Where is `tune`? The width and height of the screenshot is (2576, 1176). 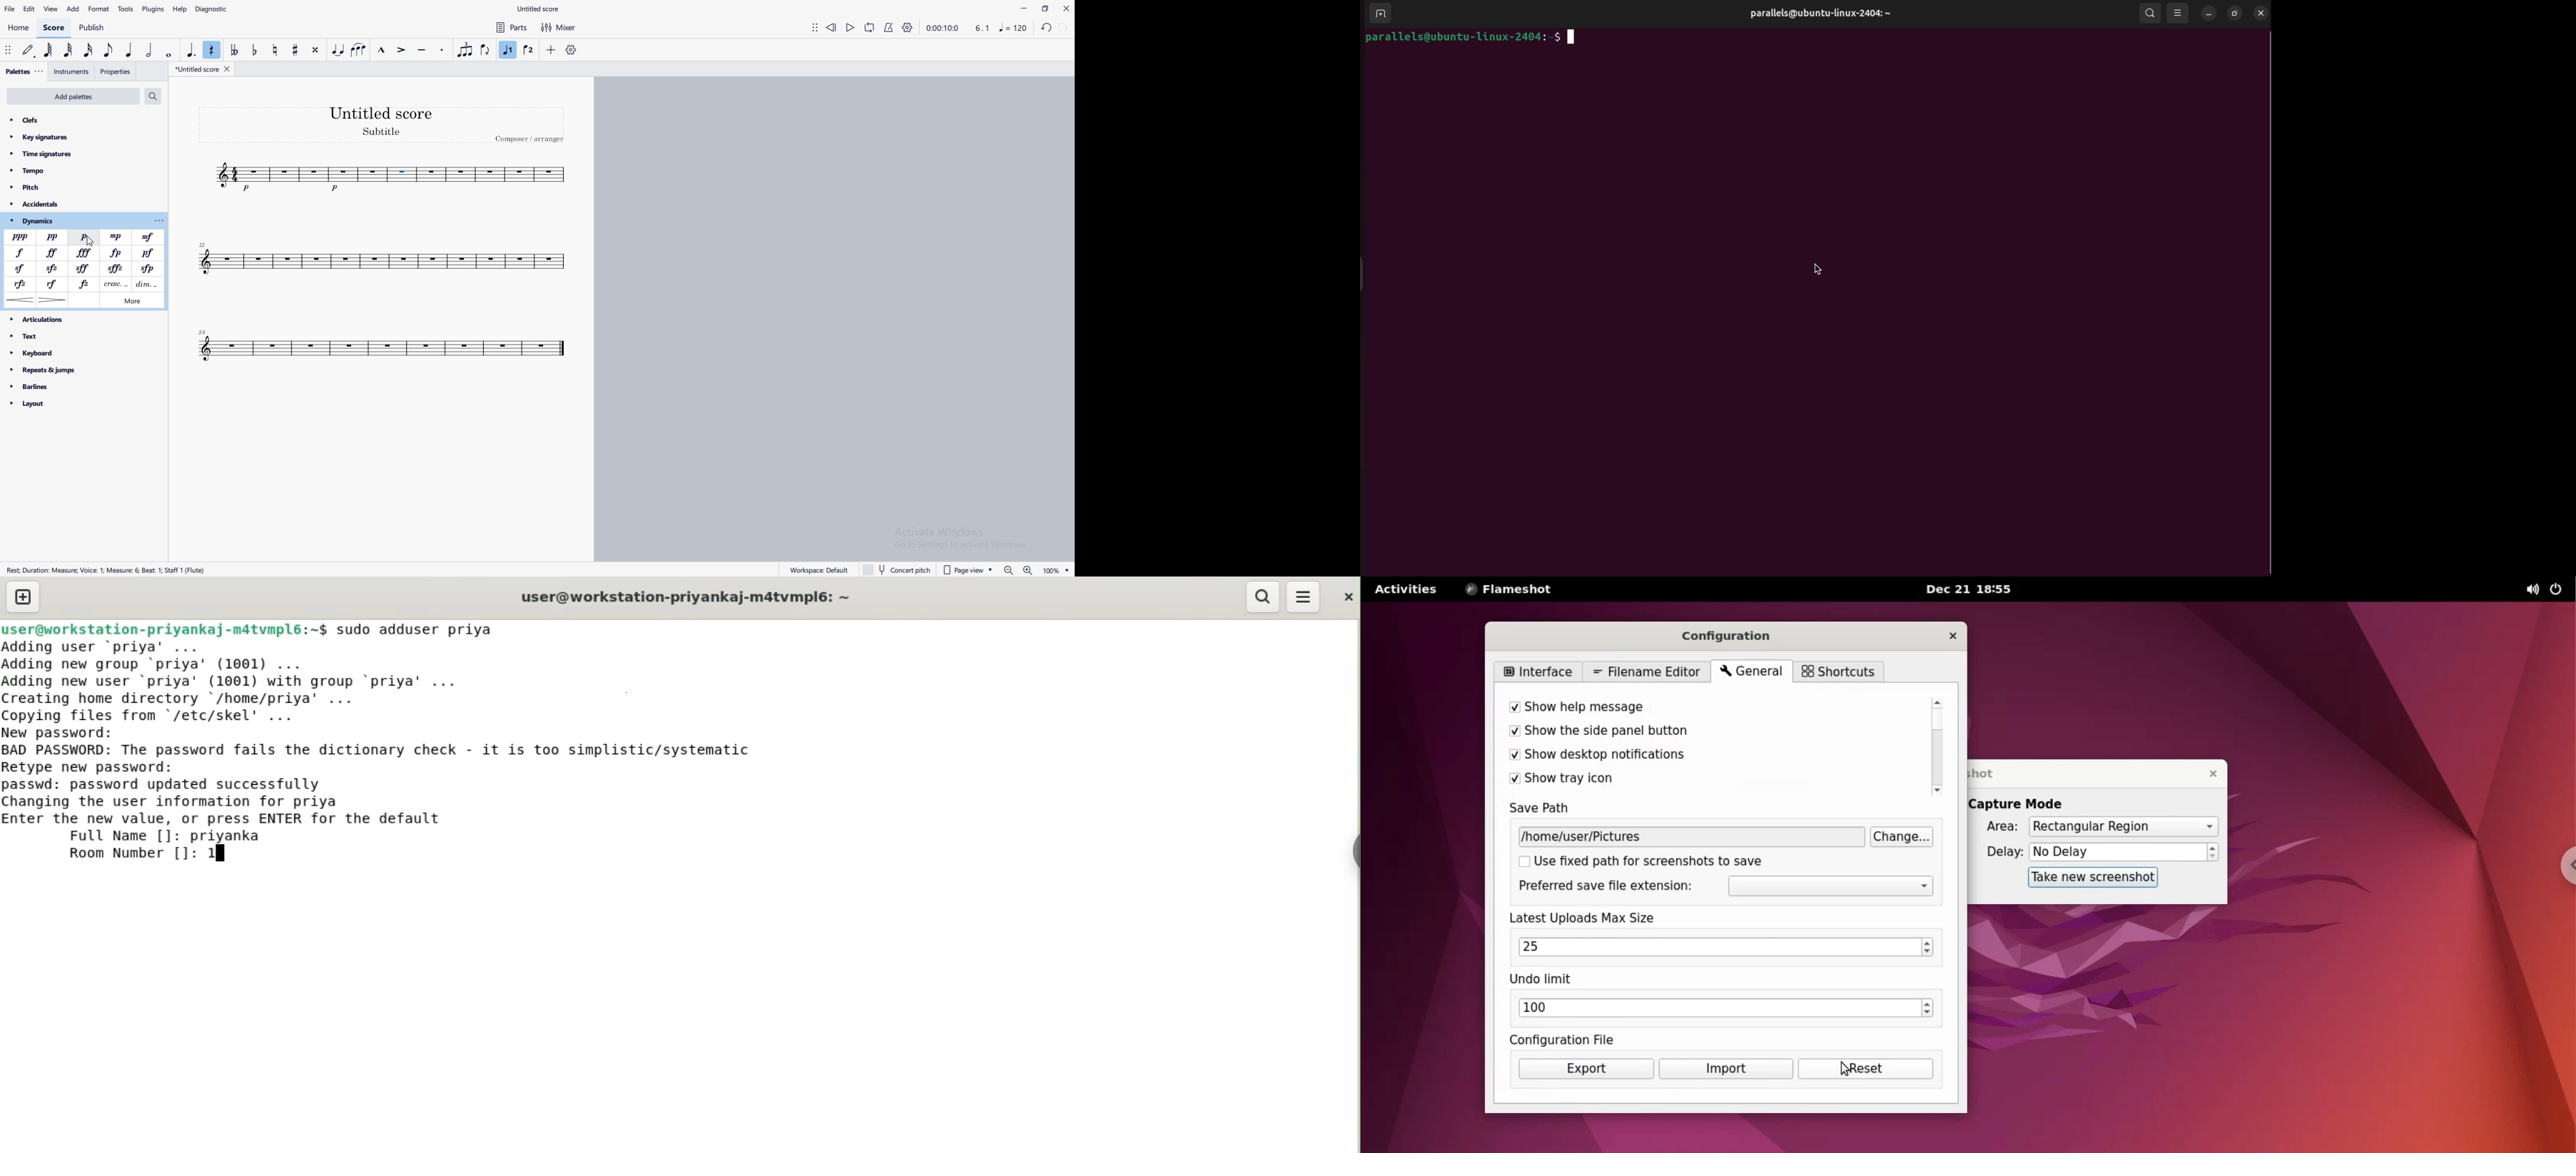 tune is located at coordinates (385, 348).